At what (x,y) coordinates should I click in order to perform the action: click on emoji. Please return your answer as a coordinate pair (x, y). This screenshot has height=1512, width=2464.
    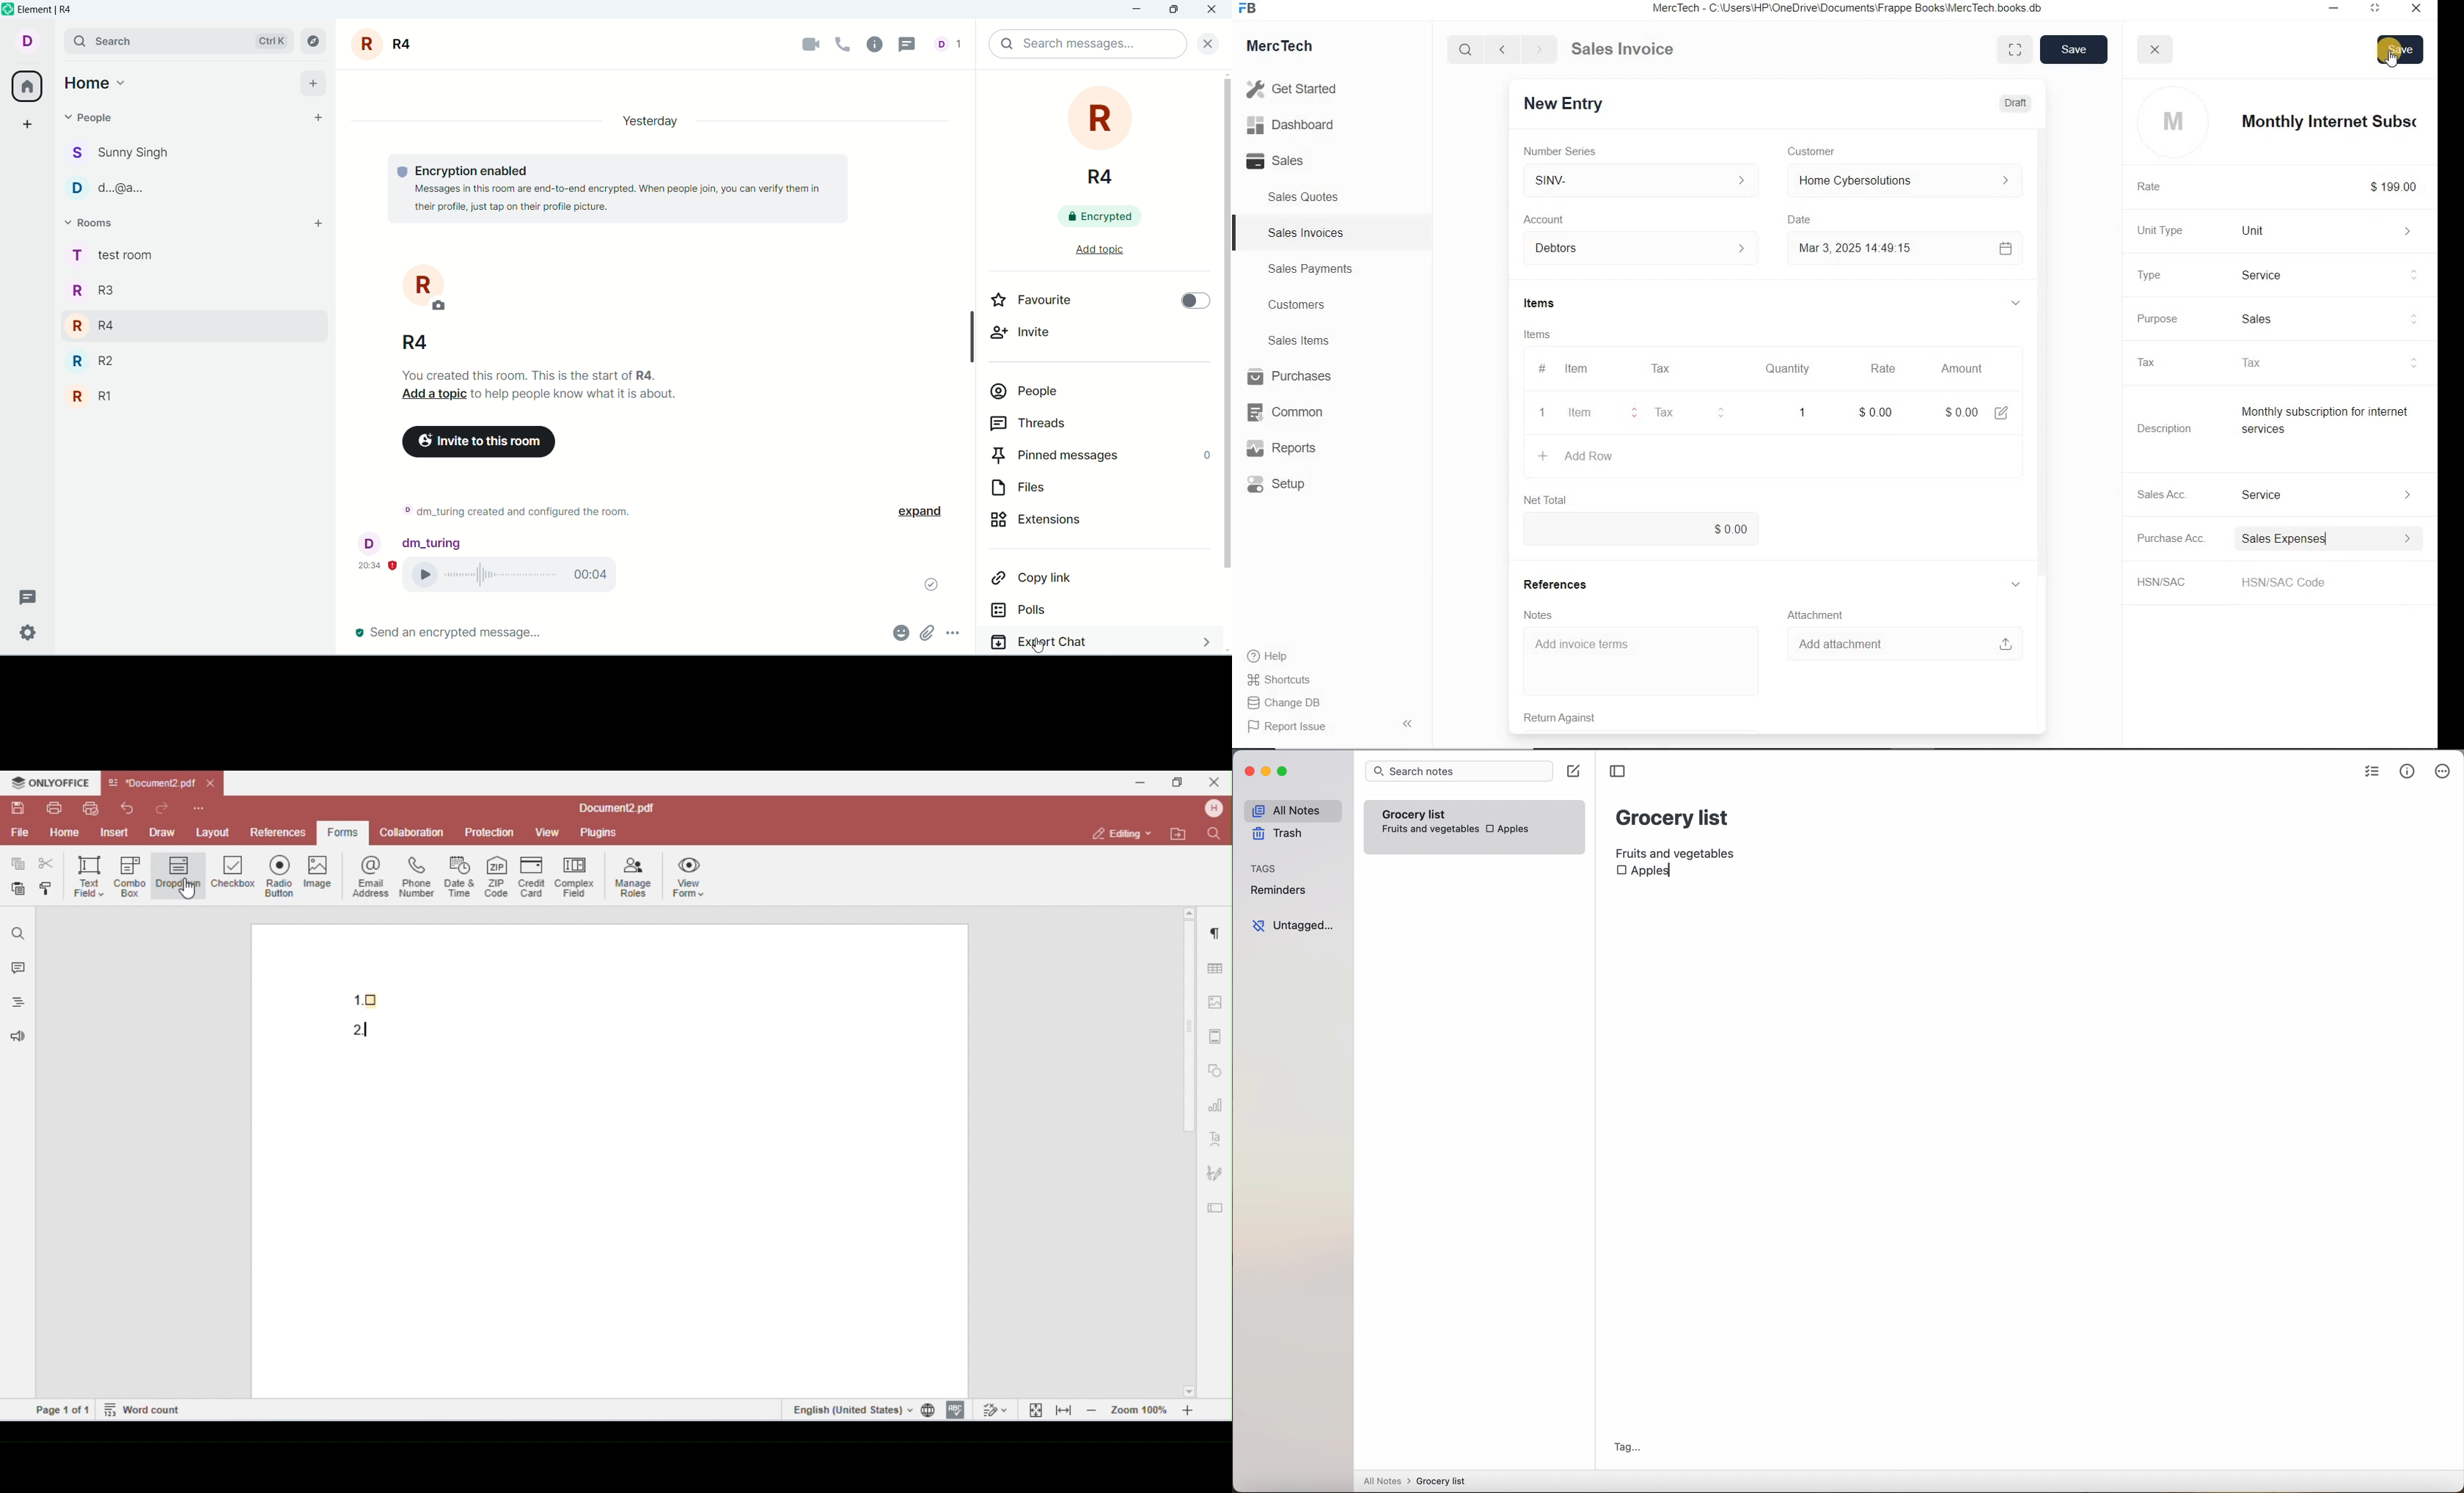
    Looking at the image, I should click on (899, 631).